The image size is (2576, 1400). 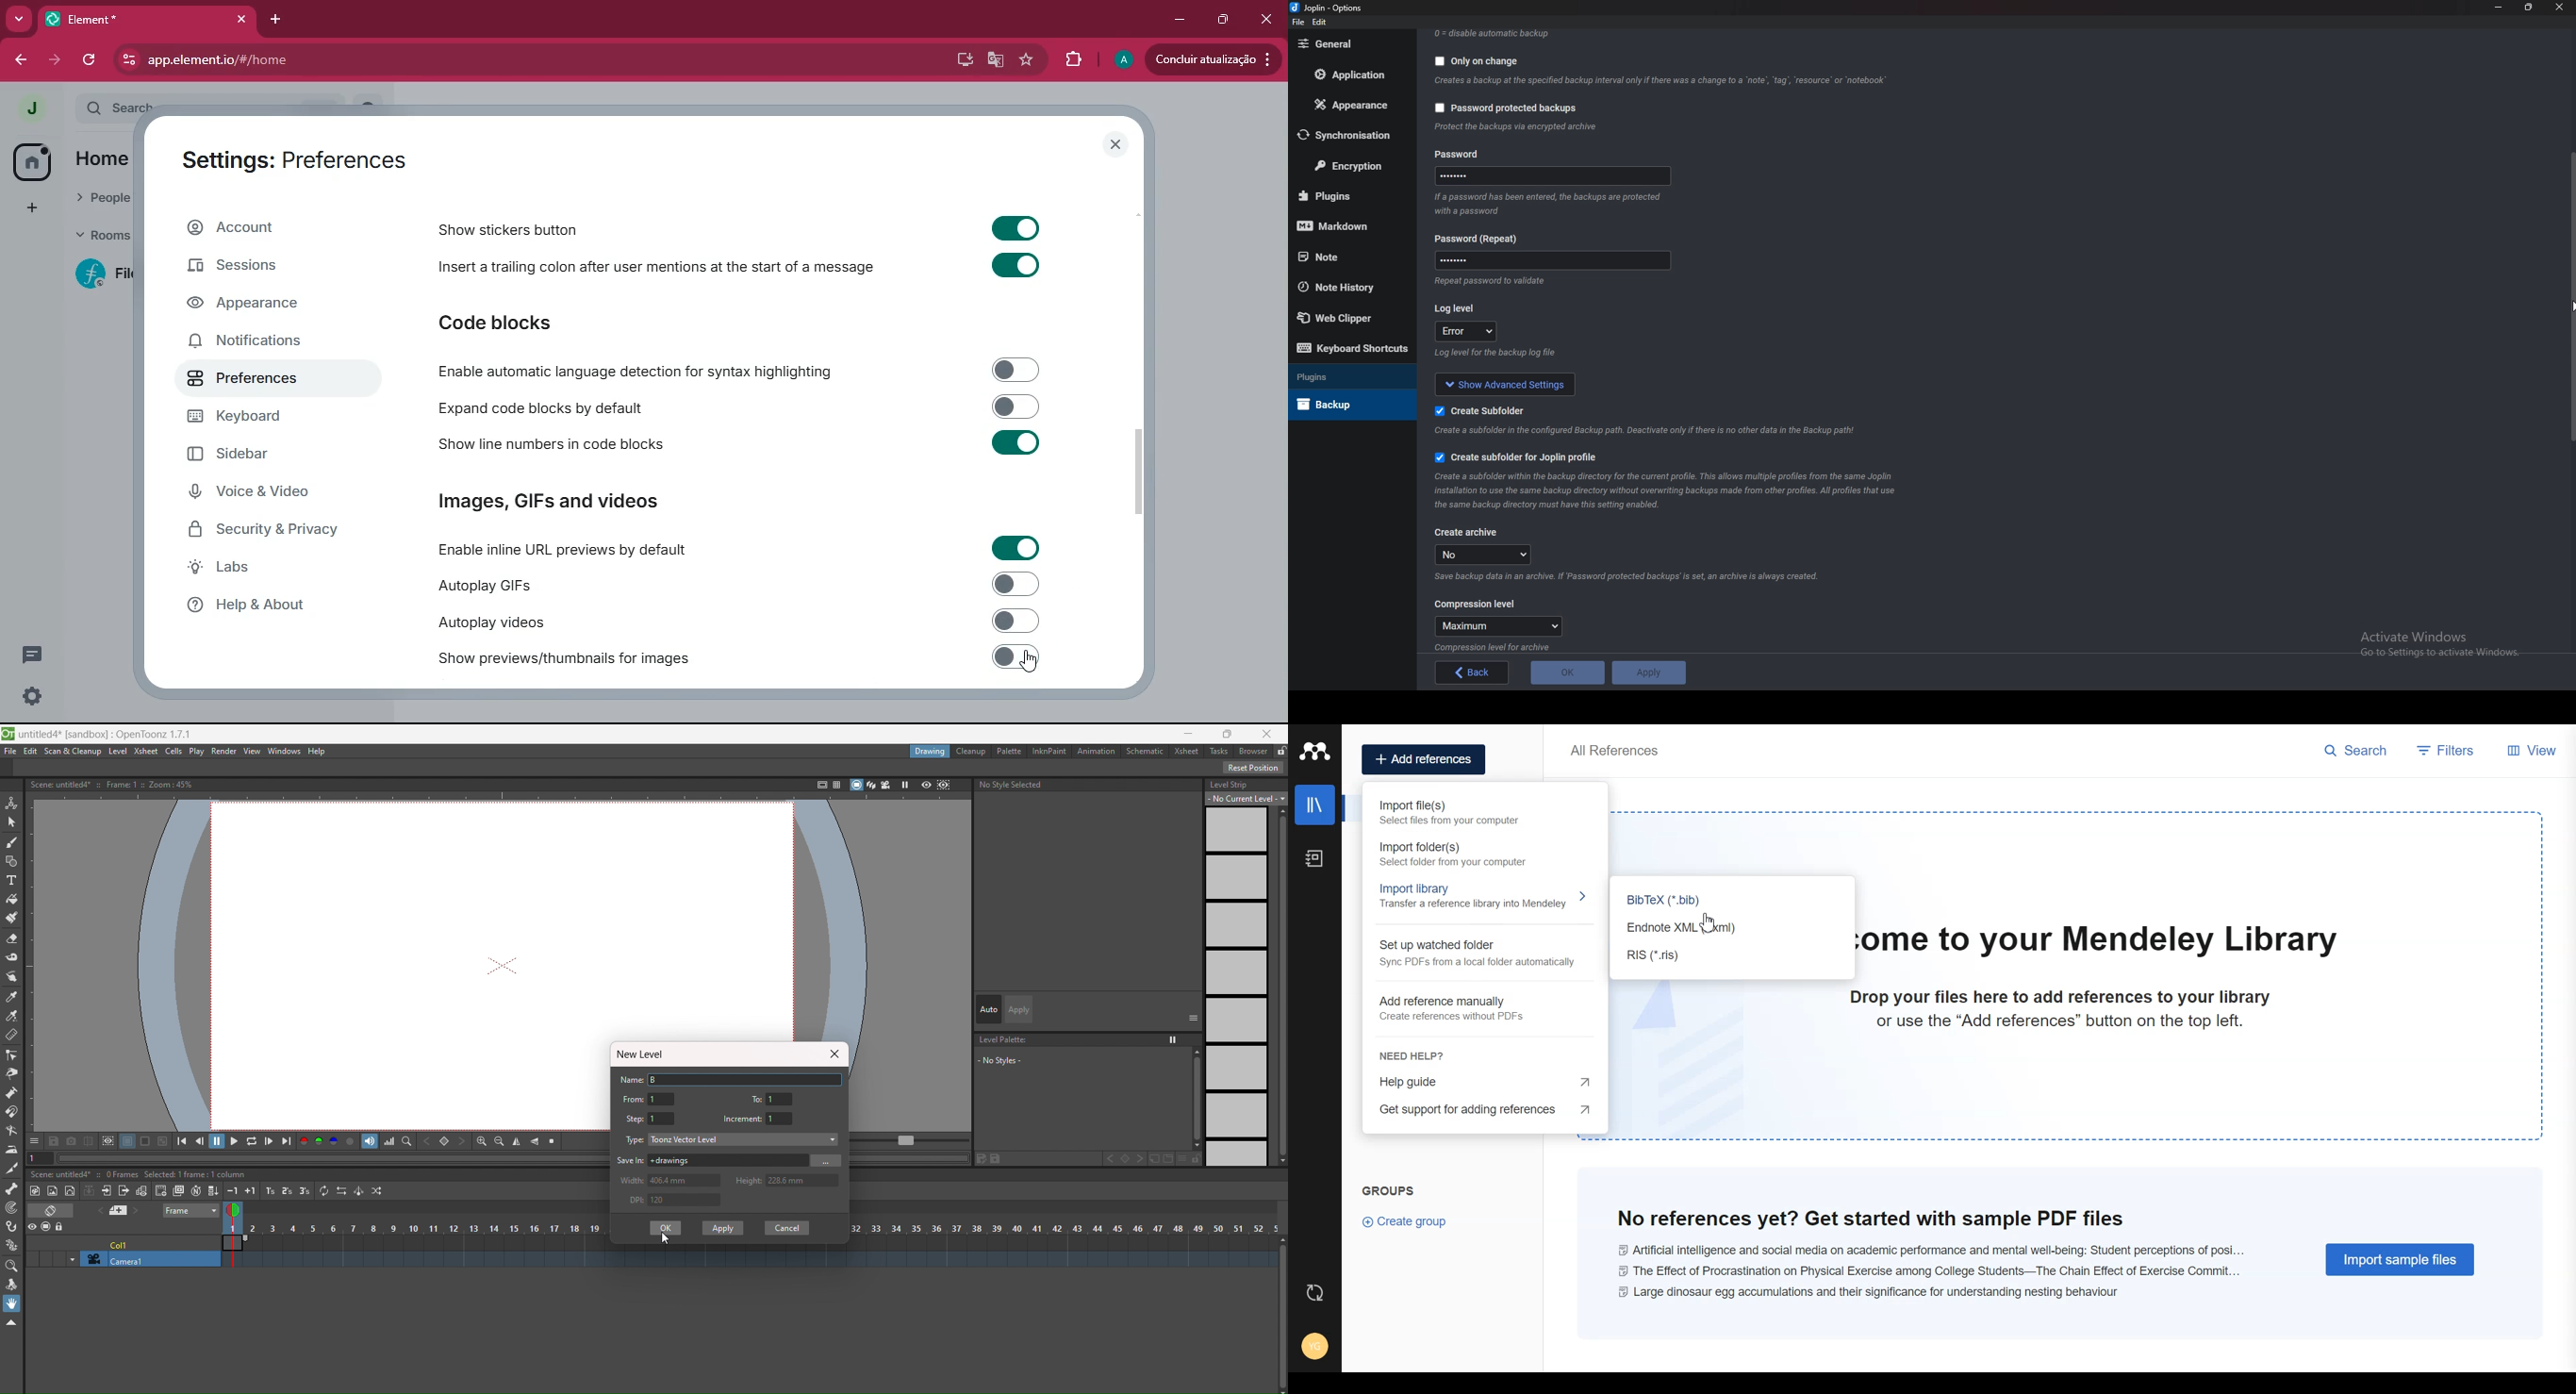 I want to click on show advanced settings, so click(x=1501, y=383).